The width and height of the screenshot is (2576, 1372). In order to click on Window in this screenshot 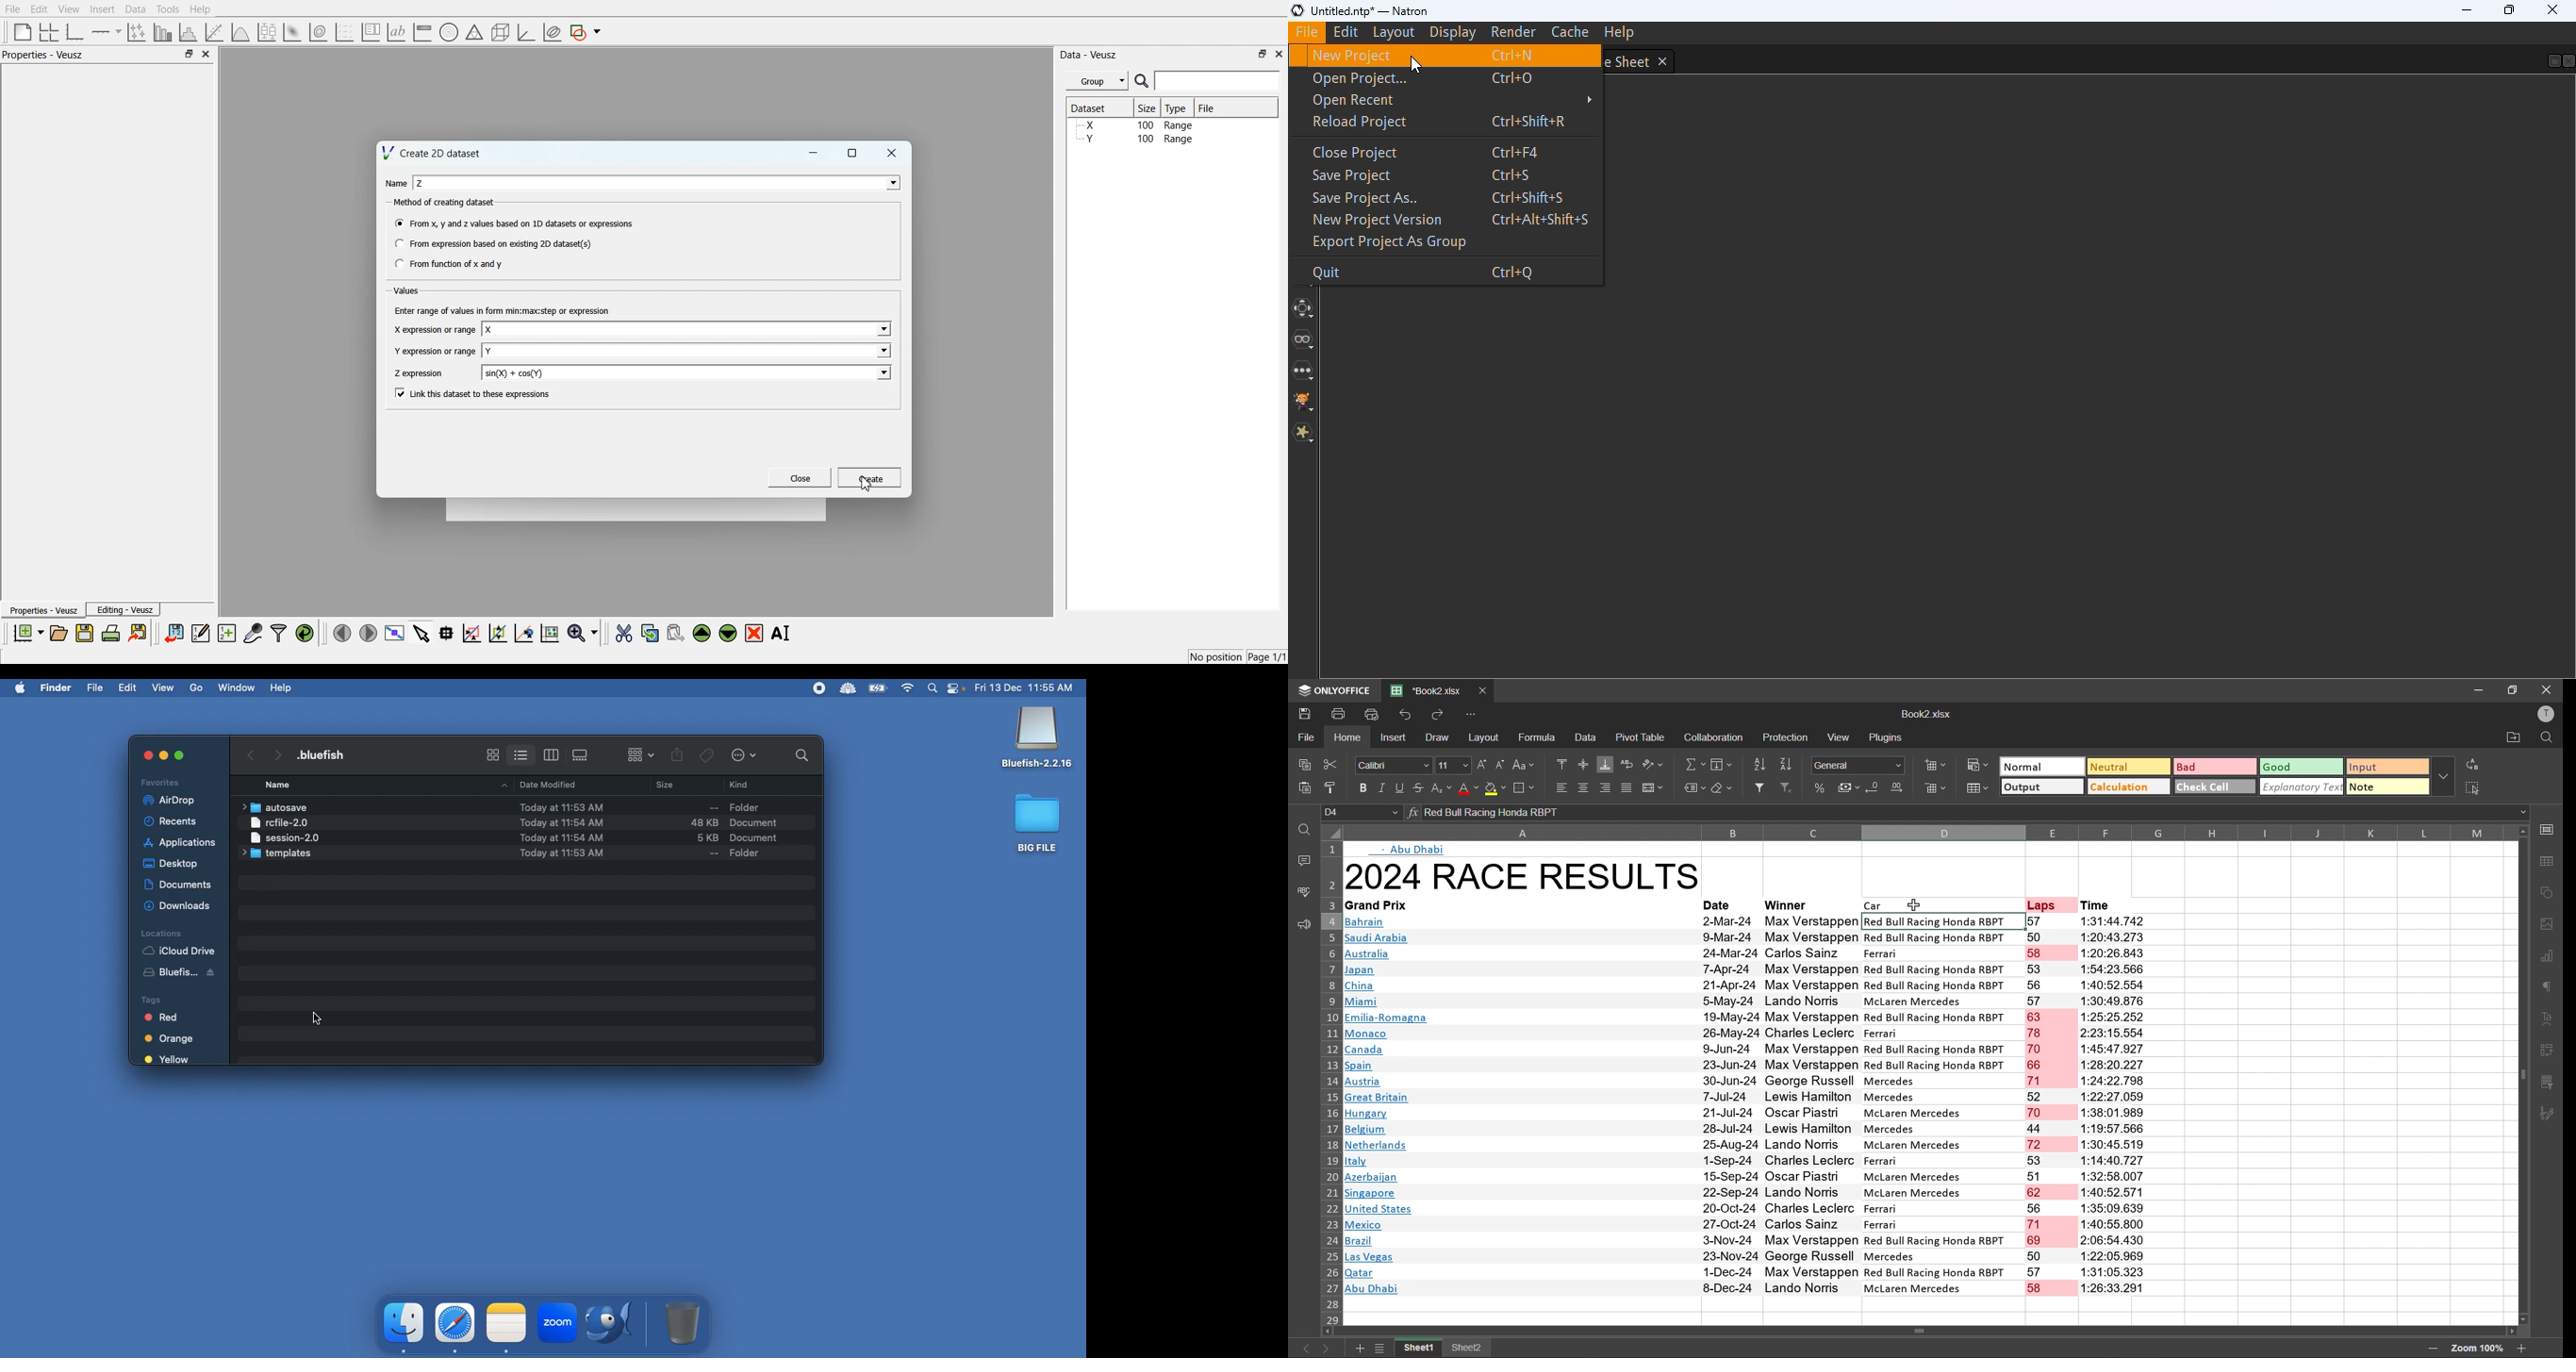, I will do `click(238, 687)`.